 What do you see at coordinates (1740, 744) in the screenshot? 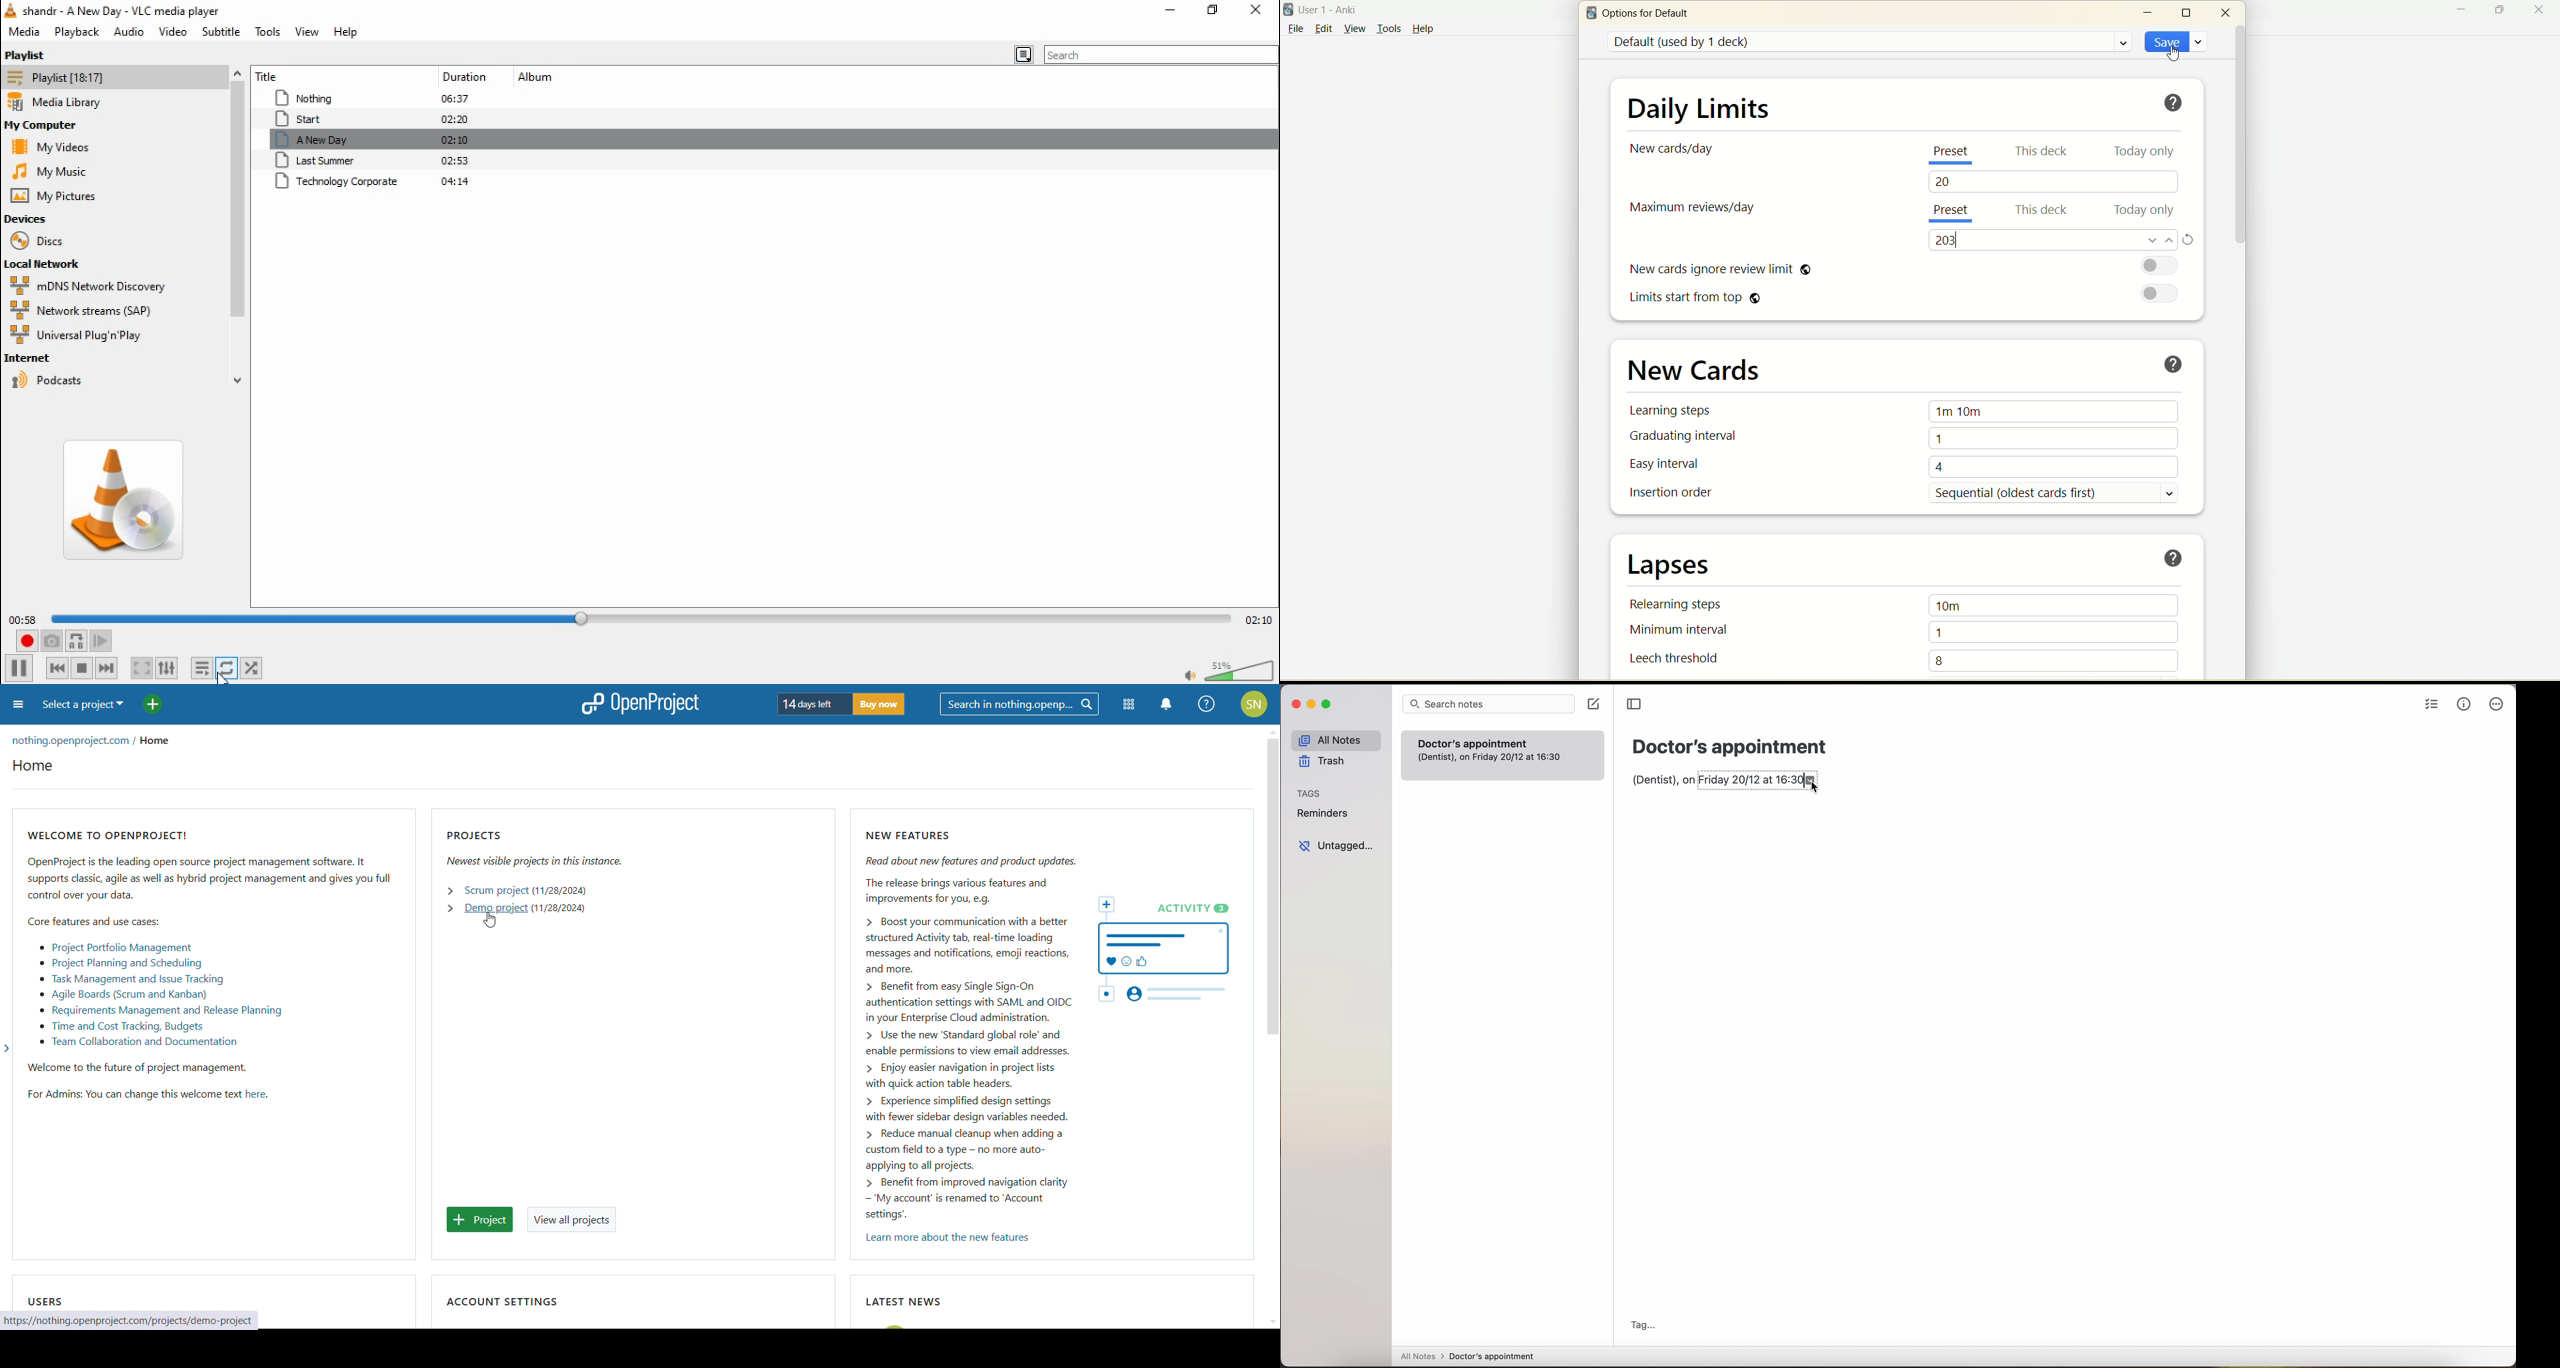
I see `Doctor's appointment` at bounding box center [1740, 744].